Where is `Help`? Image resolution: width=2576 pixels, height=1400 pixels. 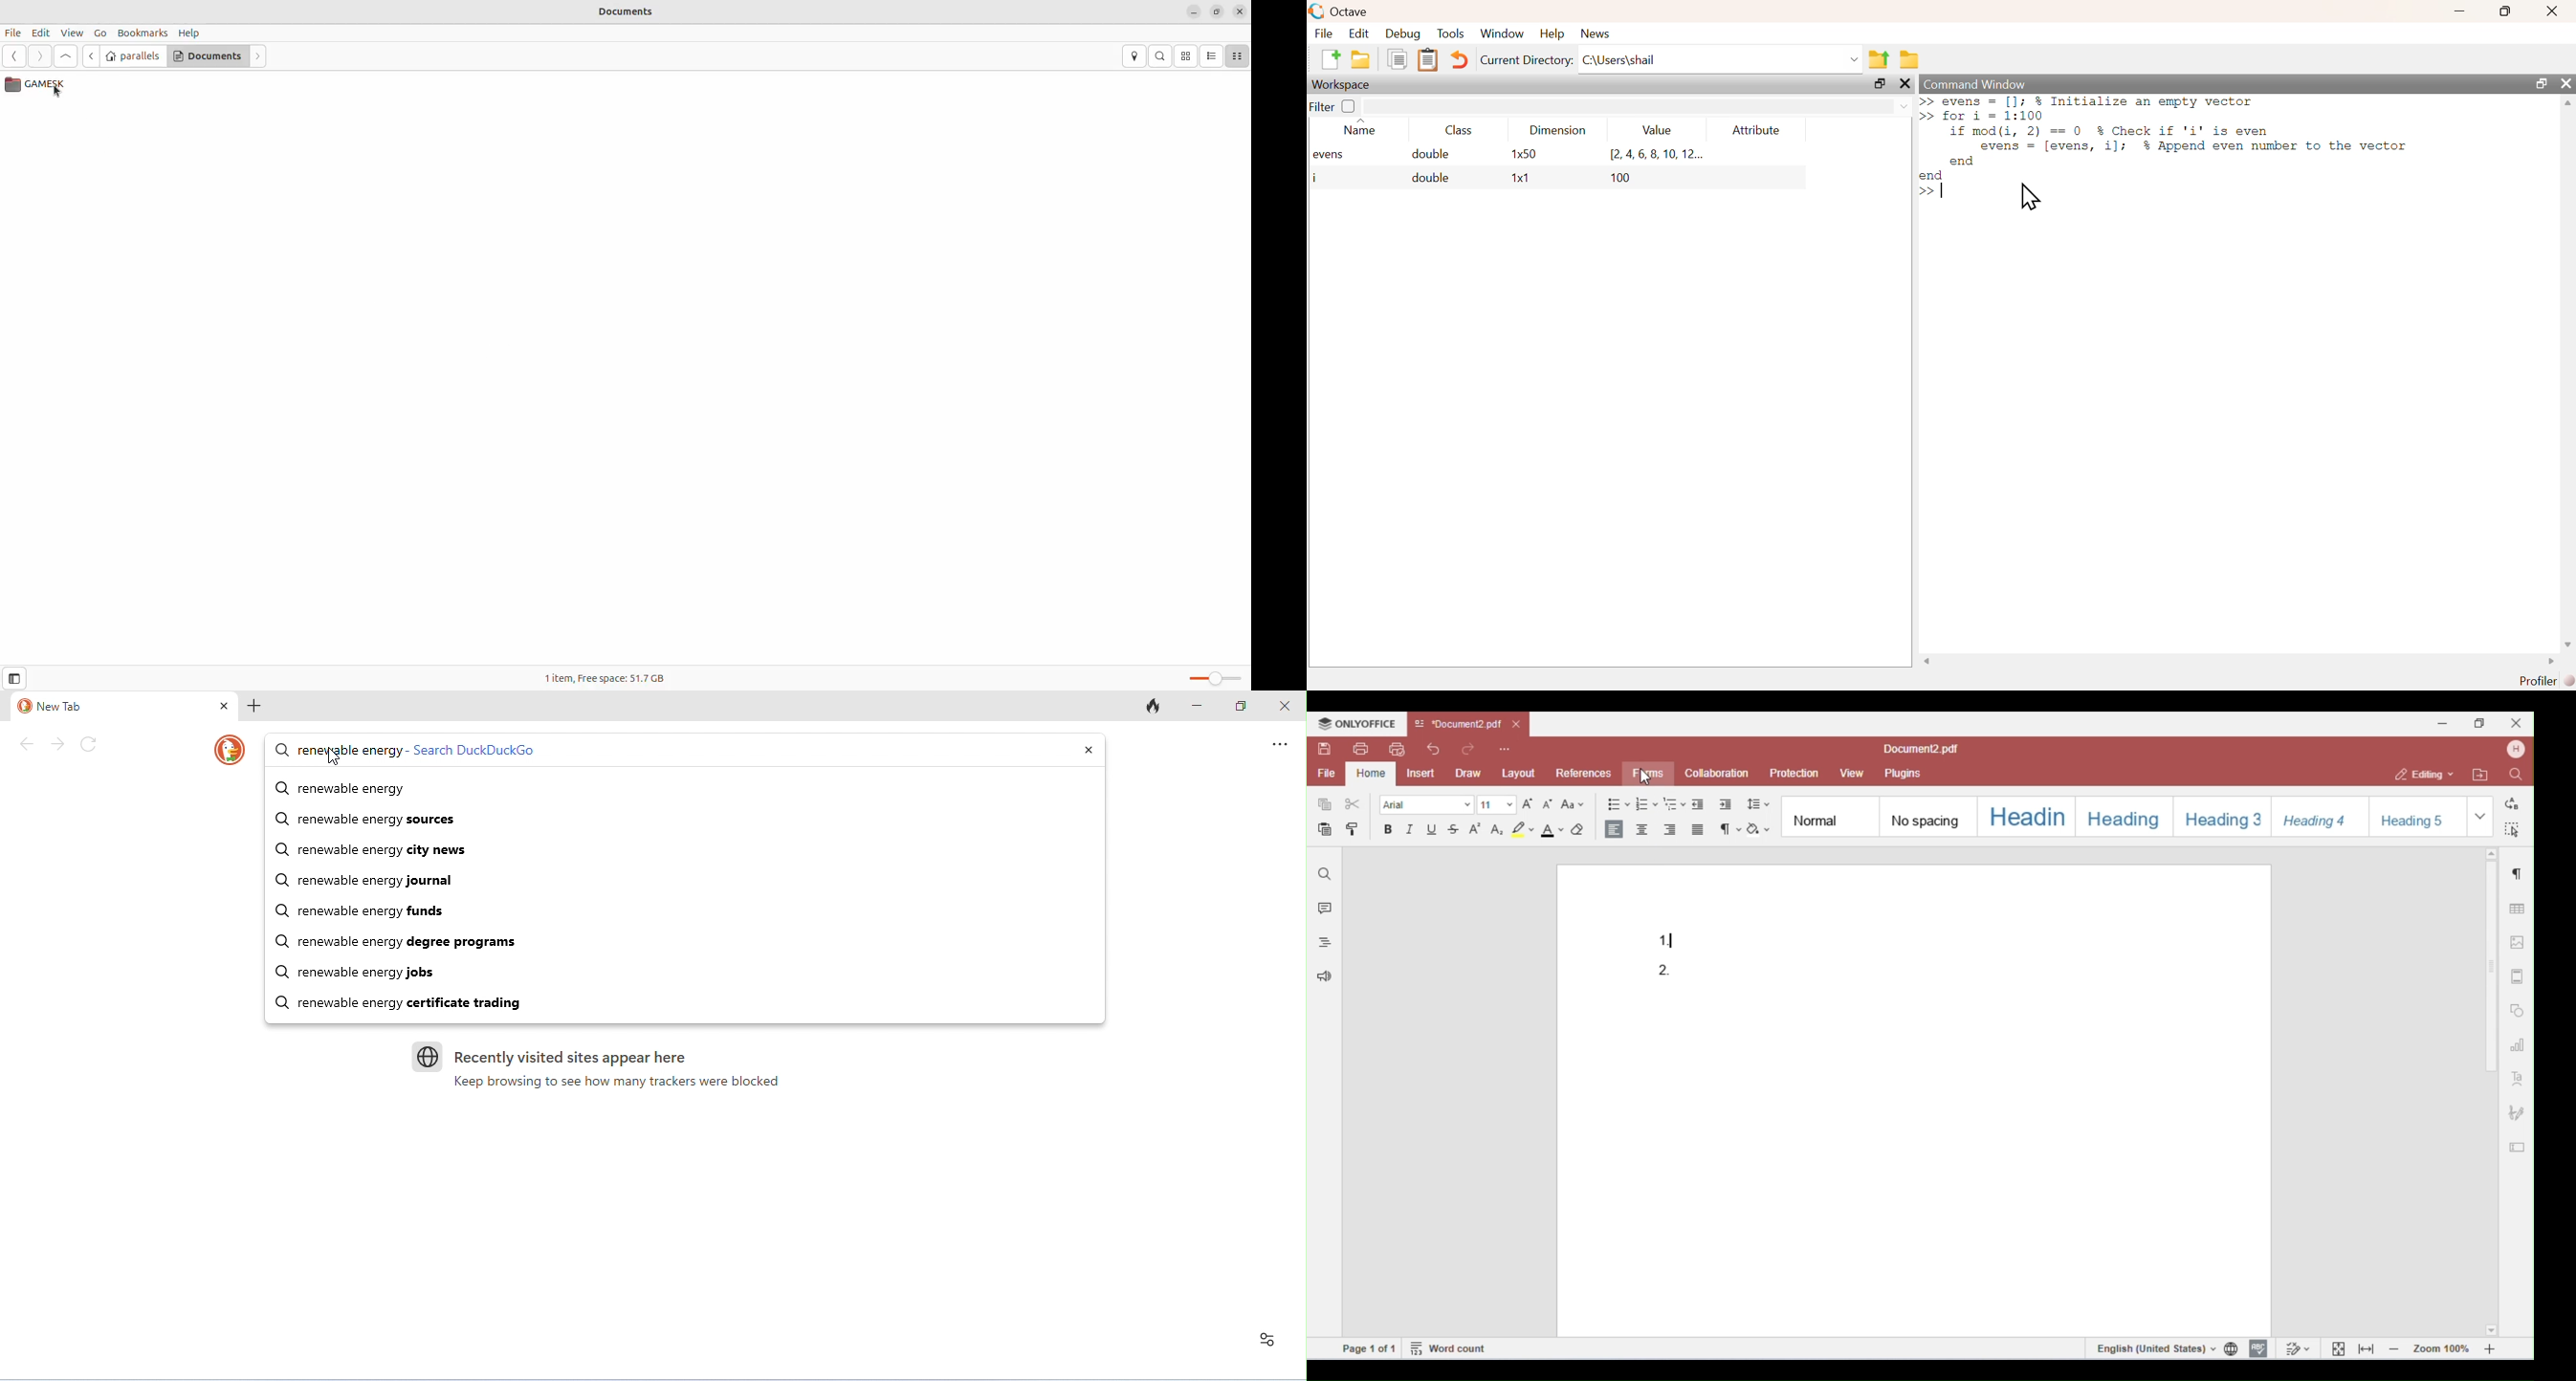 Help is located at coordinates (192, 34).